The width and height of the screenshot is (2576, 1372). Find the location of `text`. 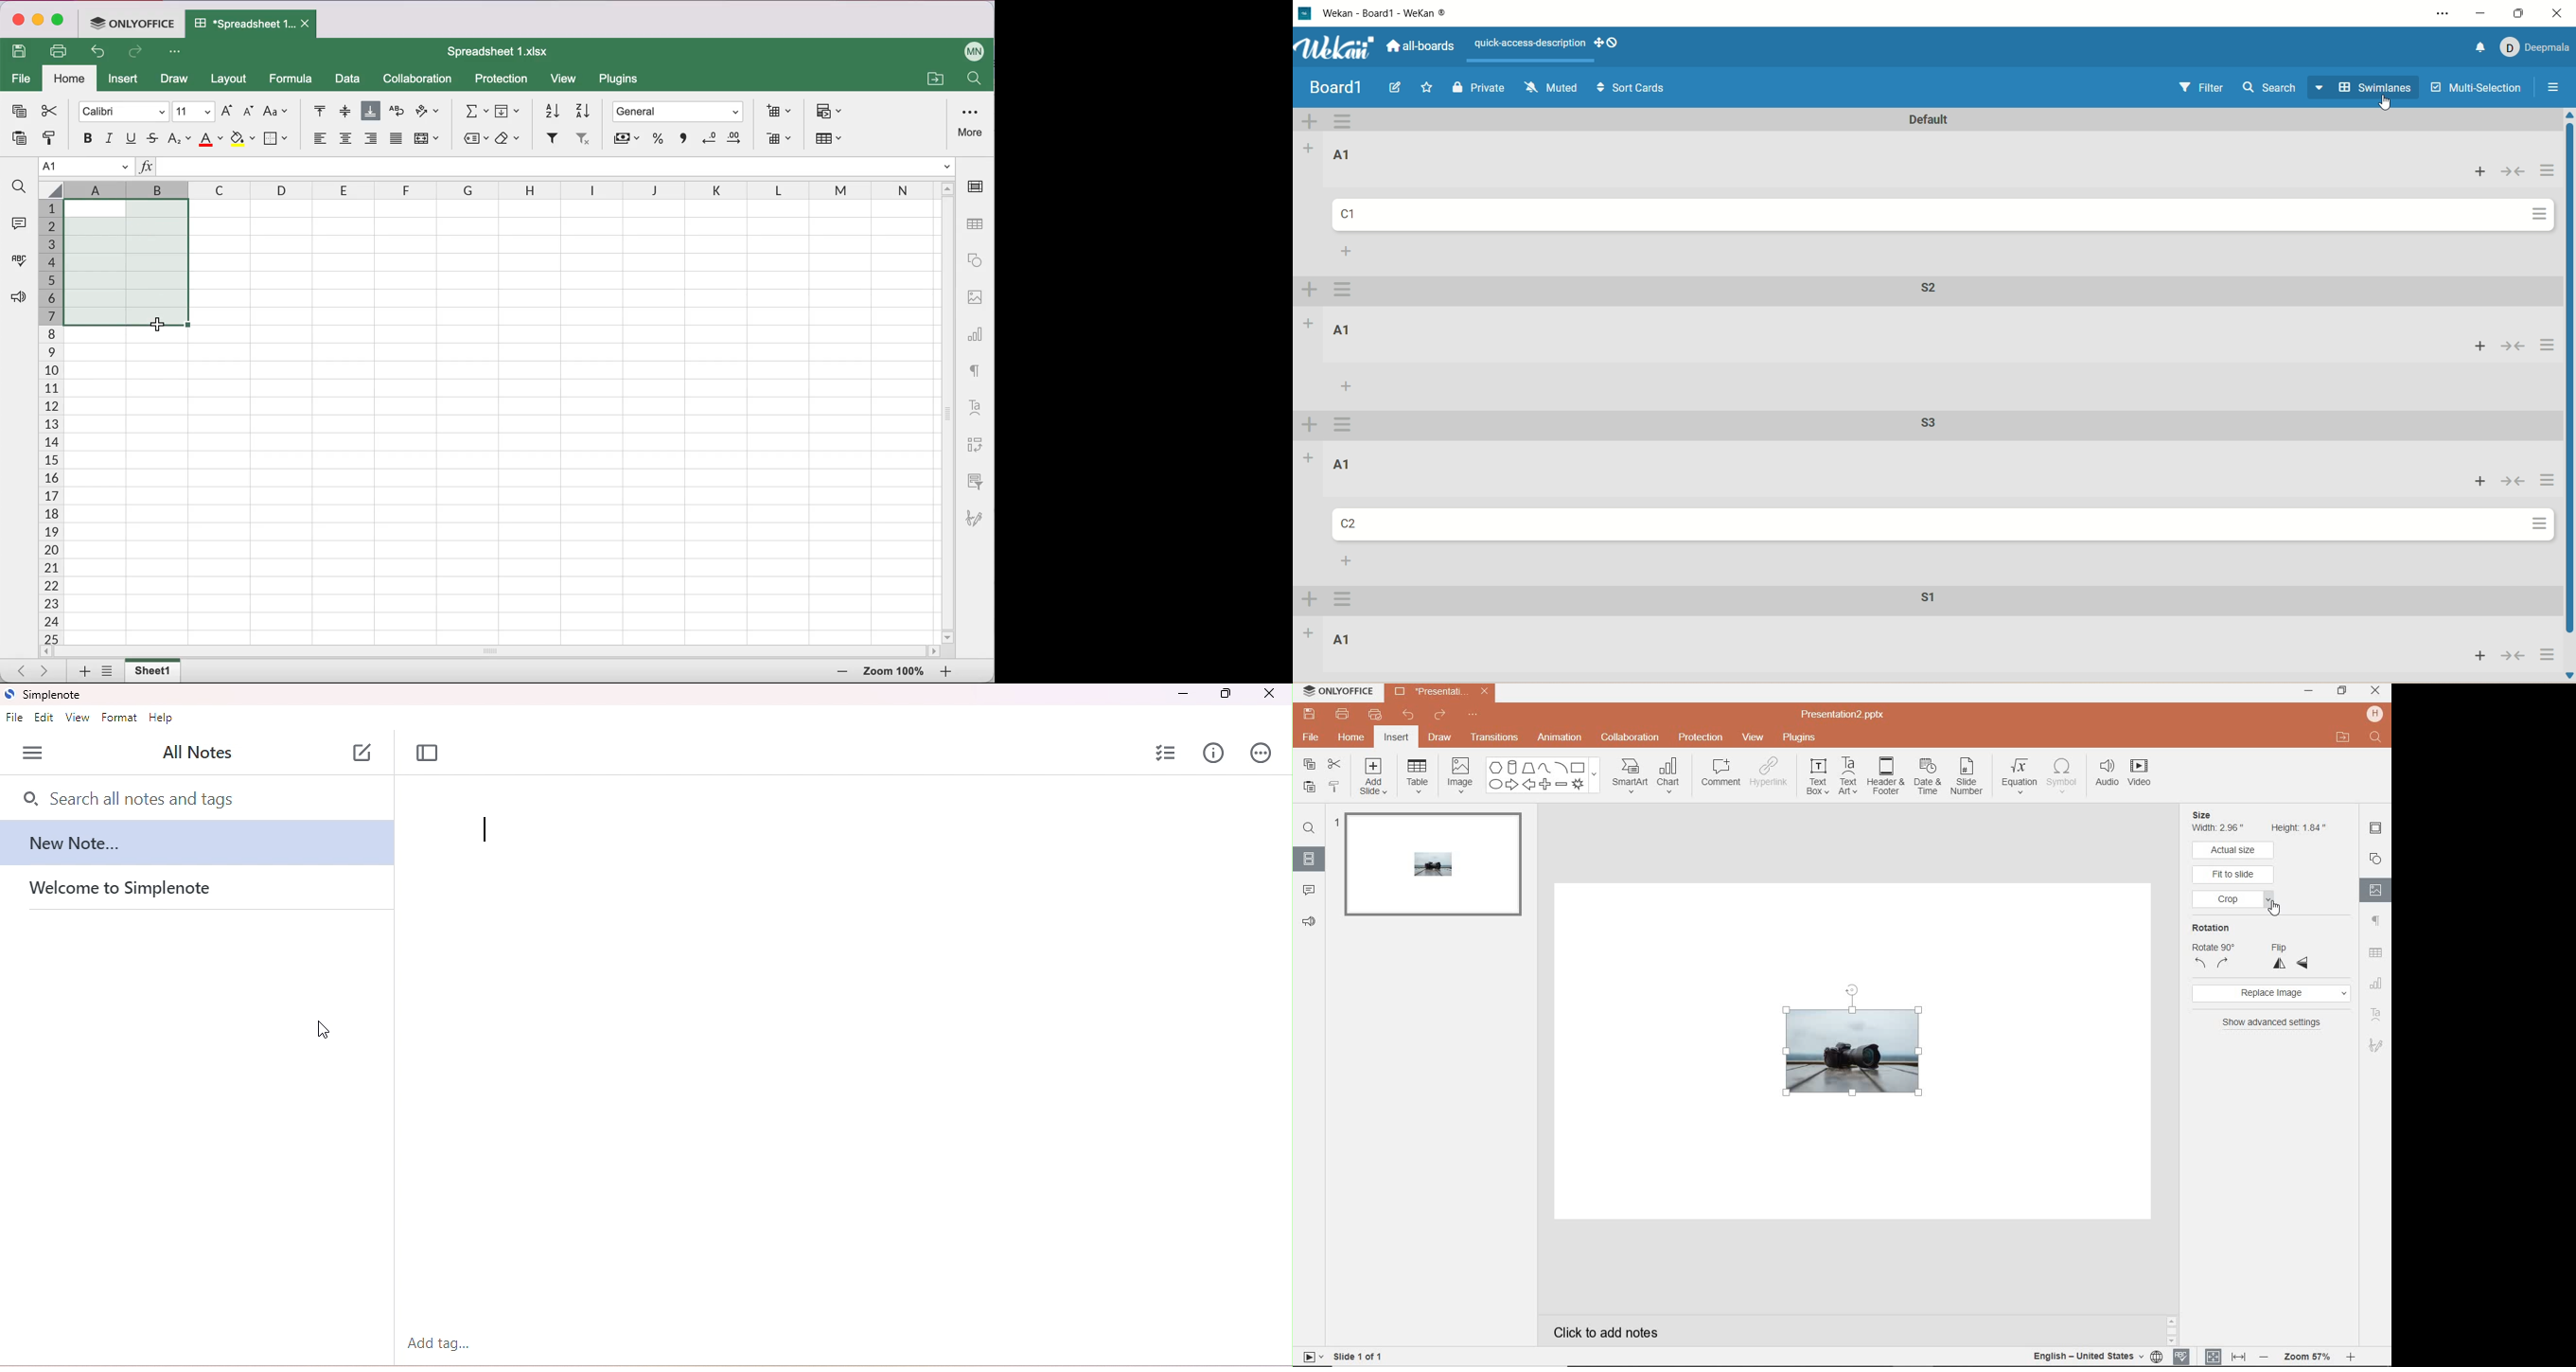

text is located at coordinates (1527, 44).